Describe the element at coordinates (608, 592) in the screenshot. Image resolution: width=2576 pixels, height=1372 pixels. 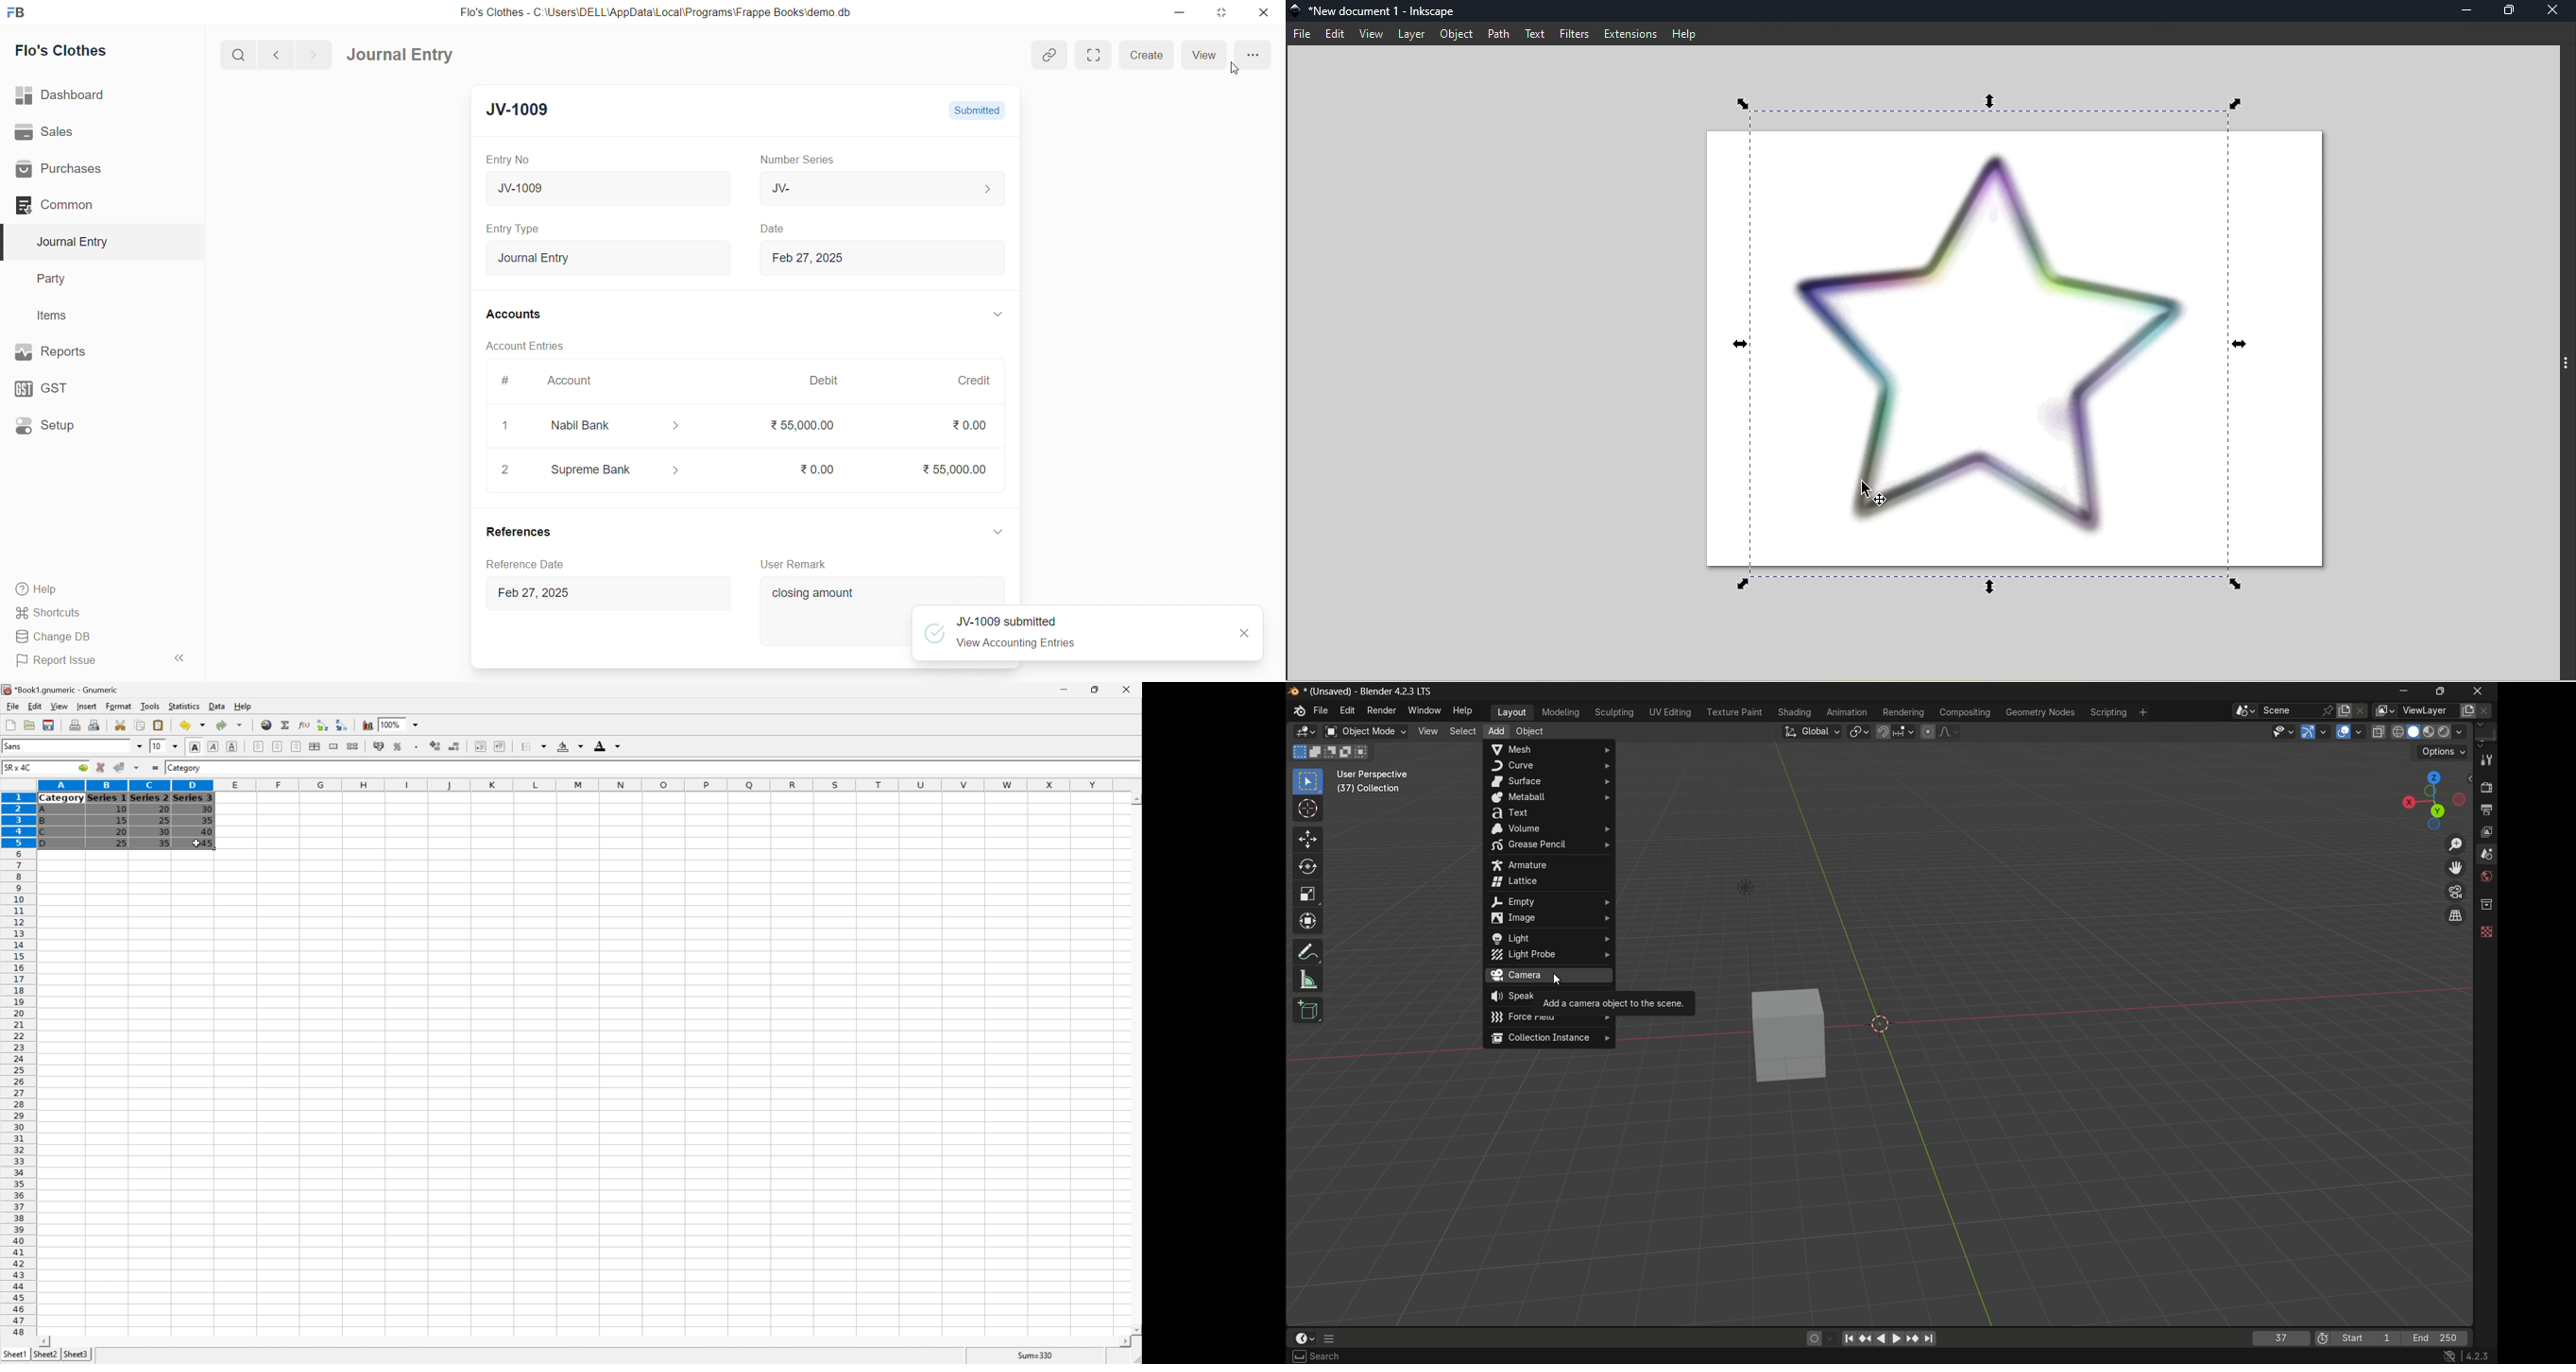
I see `Feb 27, 2025` at that location.